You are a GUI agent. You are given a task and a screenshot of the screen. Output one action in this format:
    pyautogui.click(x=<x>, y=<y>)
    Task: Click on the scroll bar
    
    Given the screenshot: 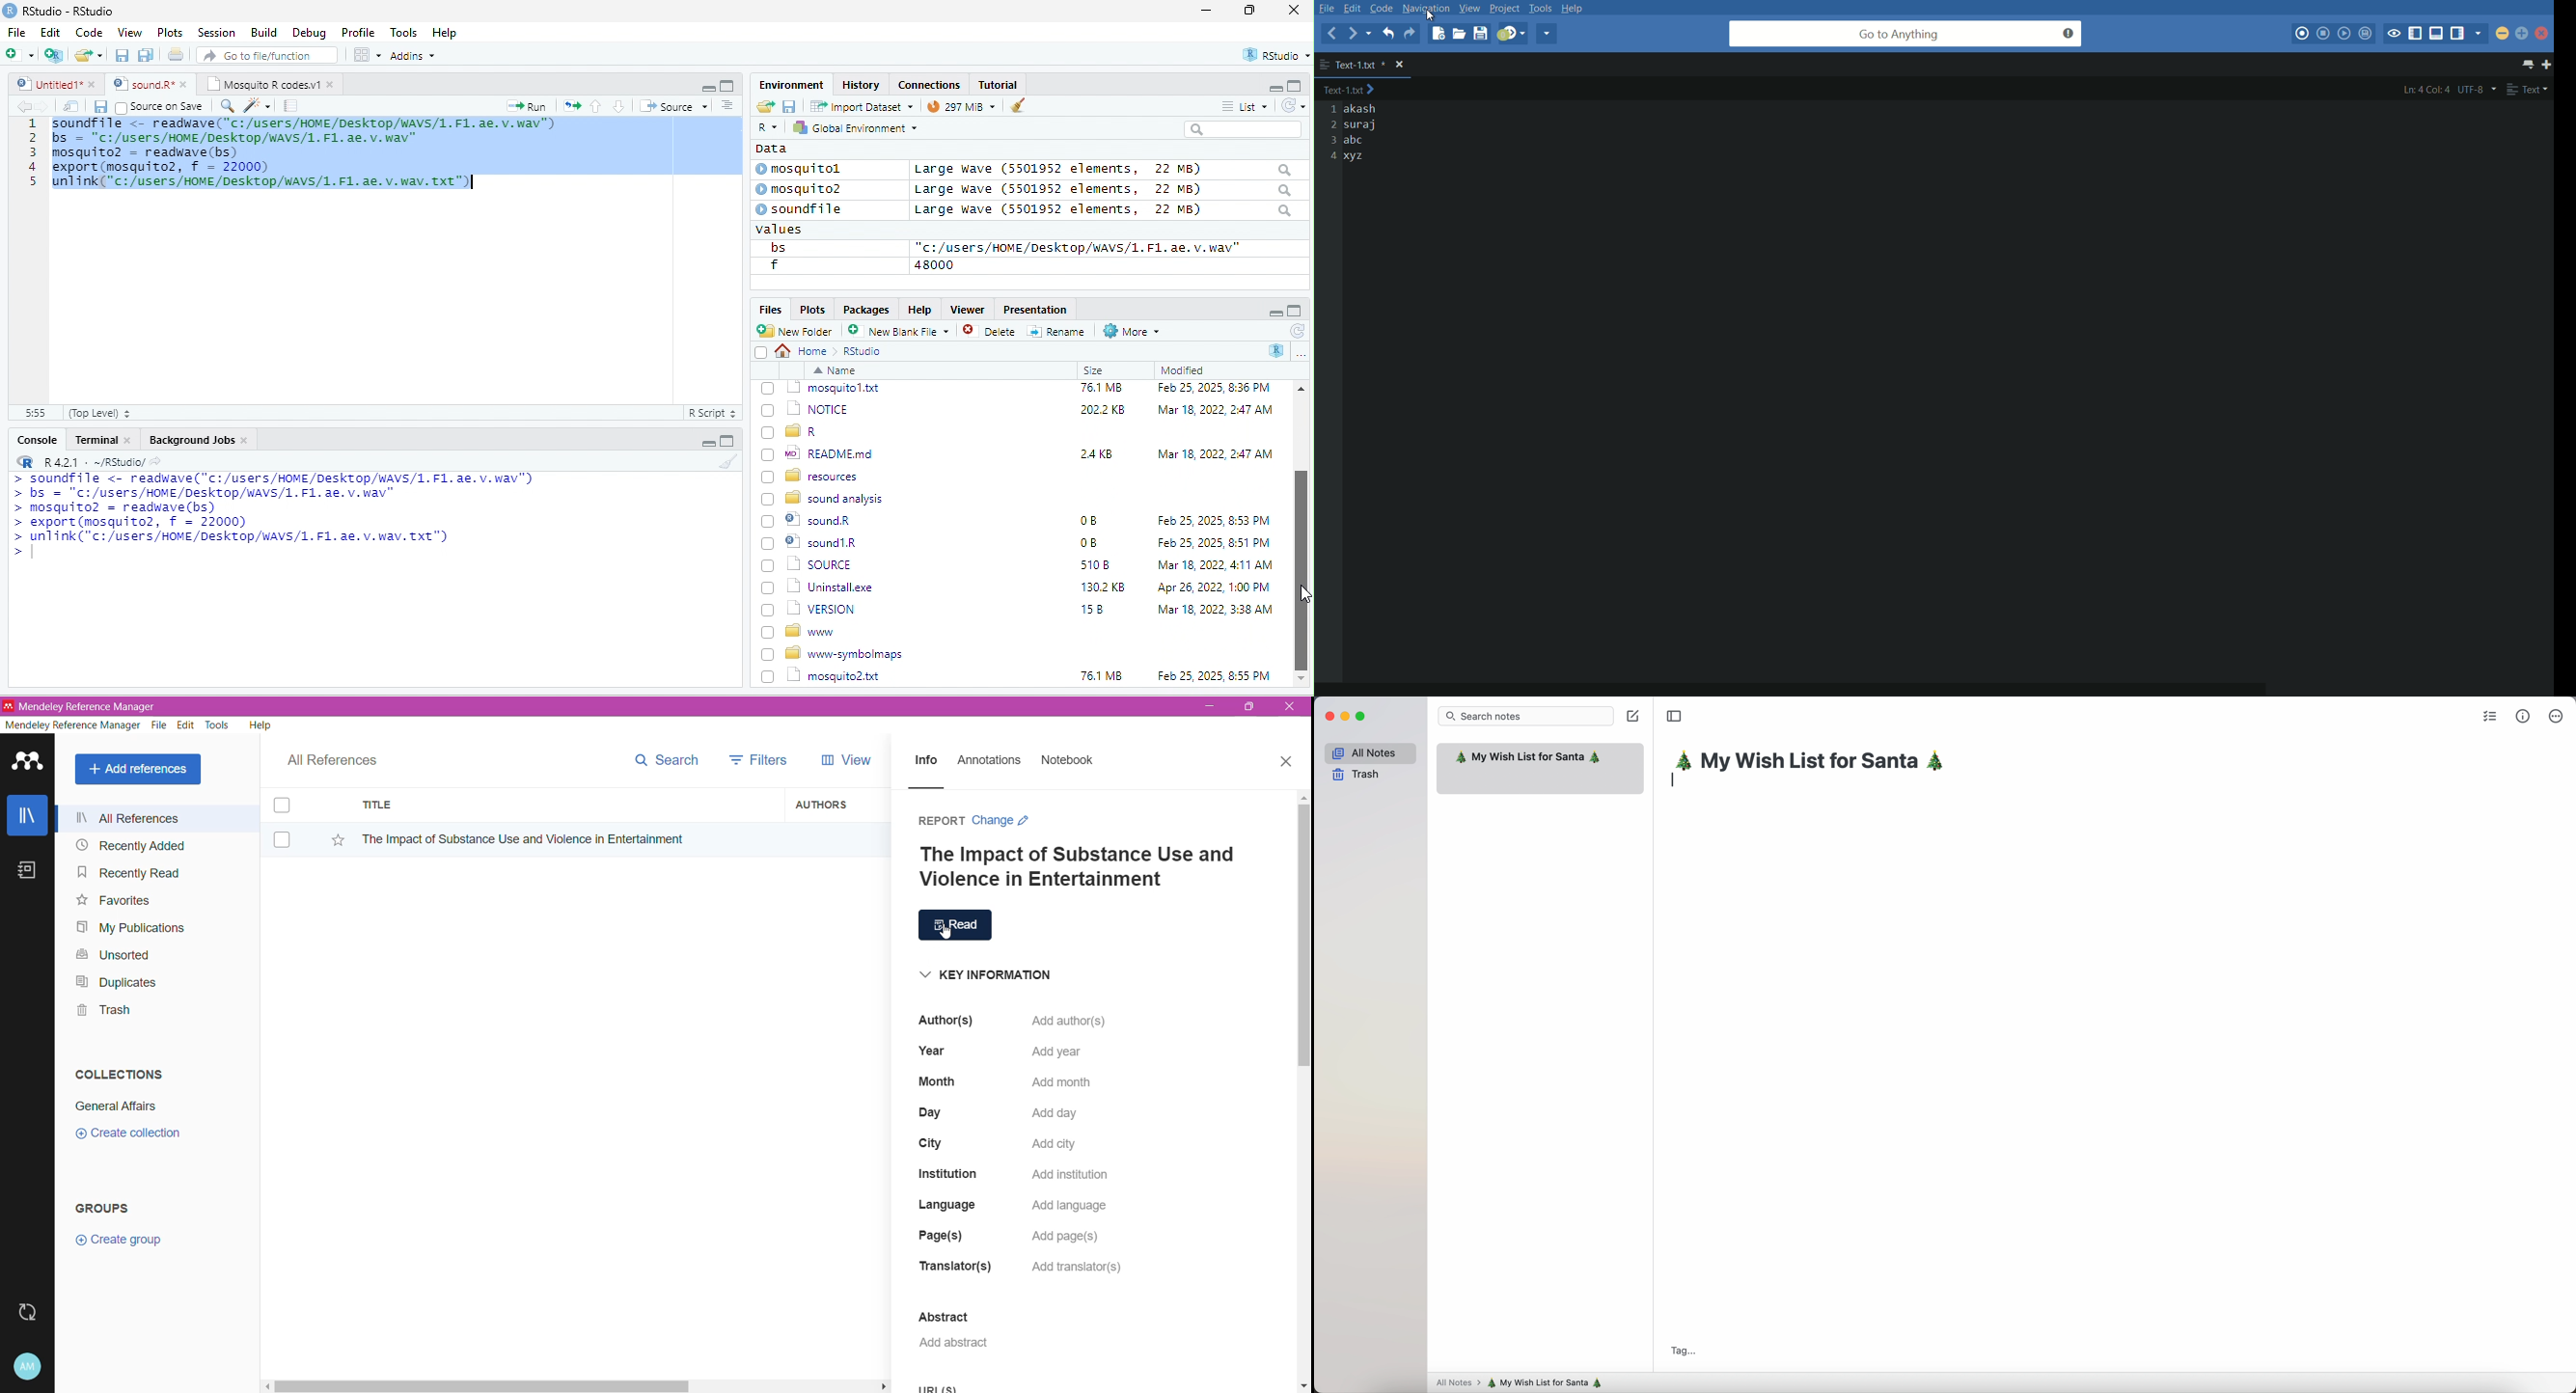 What is the action you would take?
    pyautogui.click(x=1302, y=534)
    